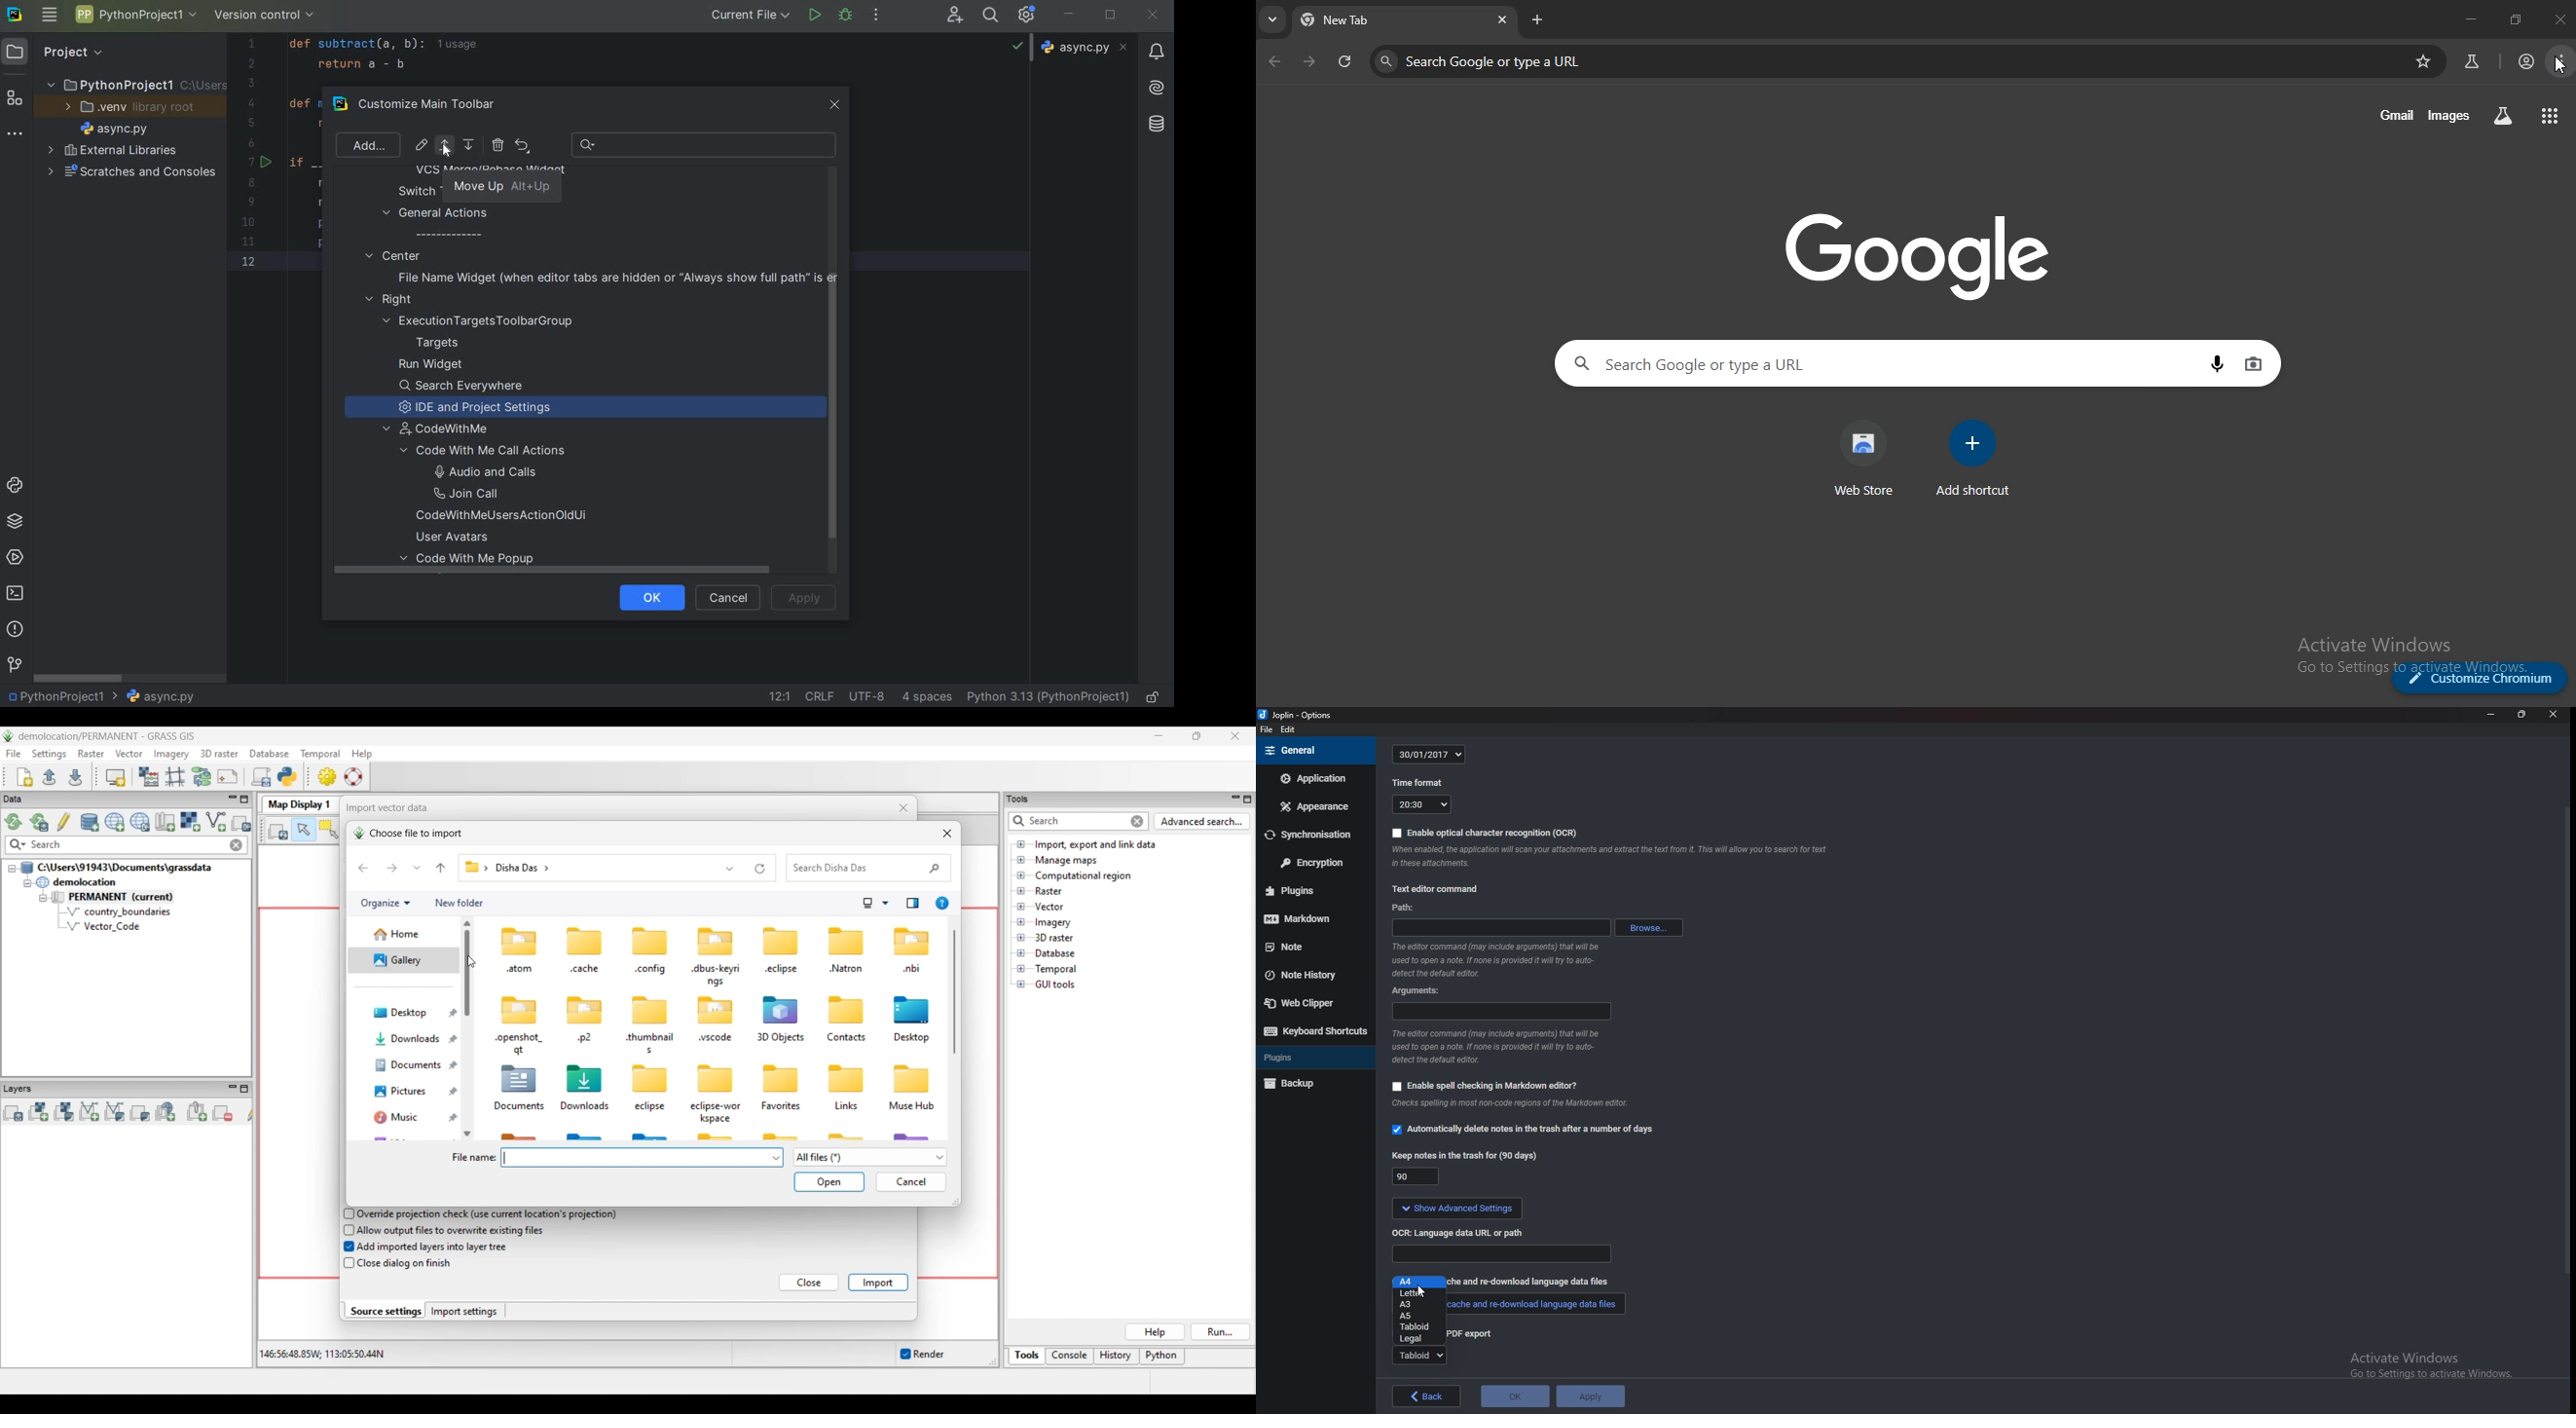 This screenshot has width=2576, height=1428. Describe the element at coordinates (1417, 1294) in the screenshot. I see `Letter` at that location.